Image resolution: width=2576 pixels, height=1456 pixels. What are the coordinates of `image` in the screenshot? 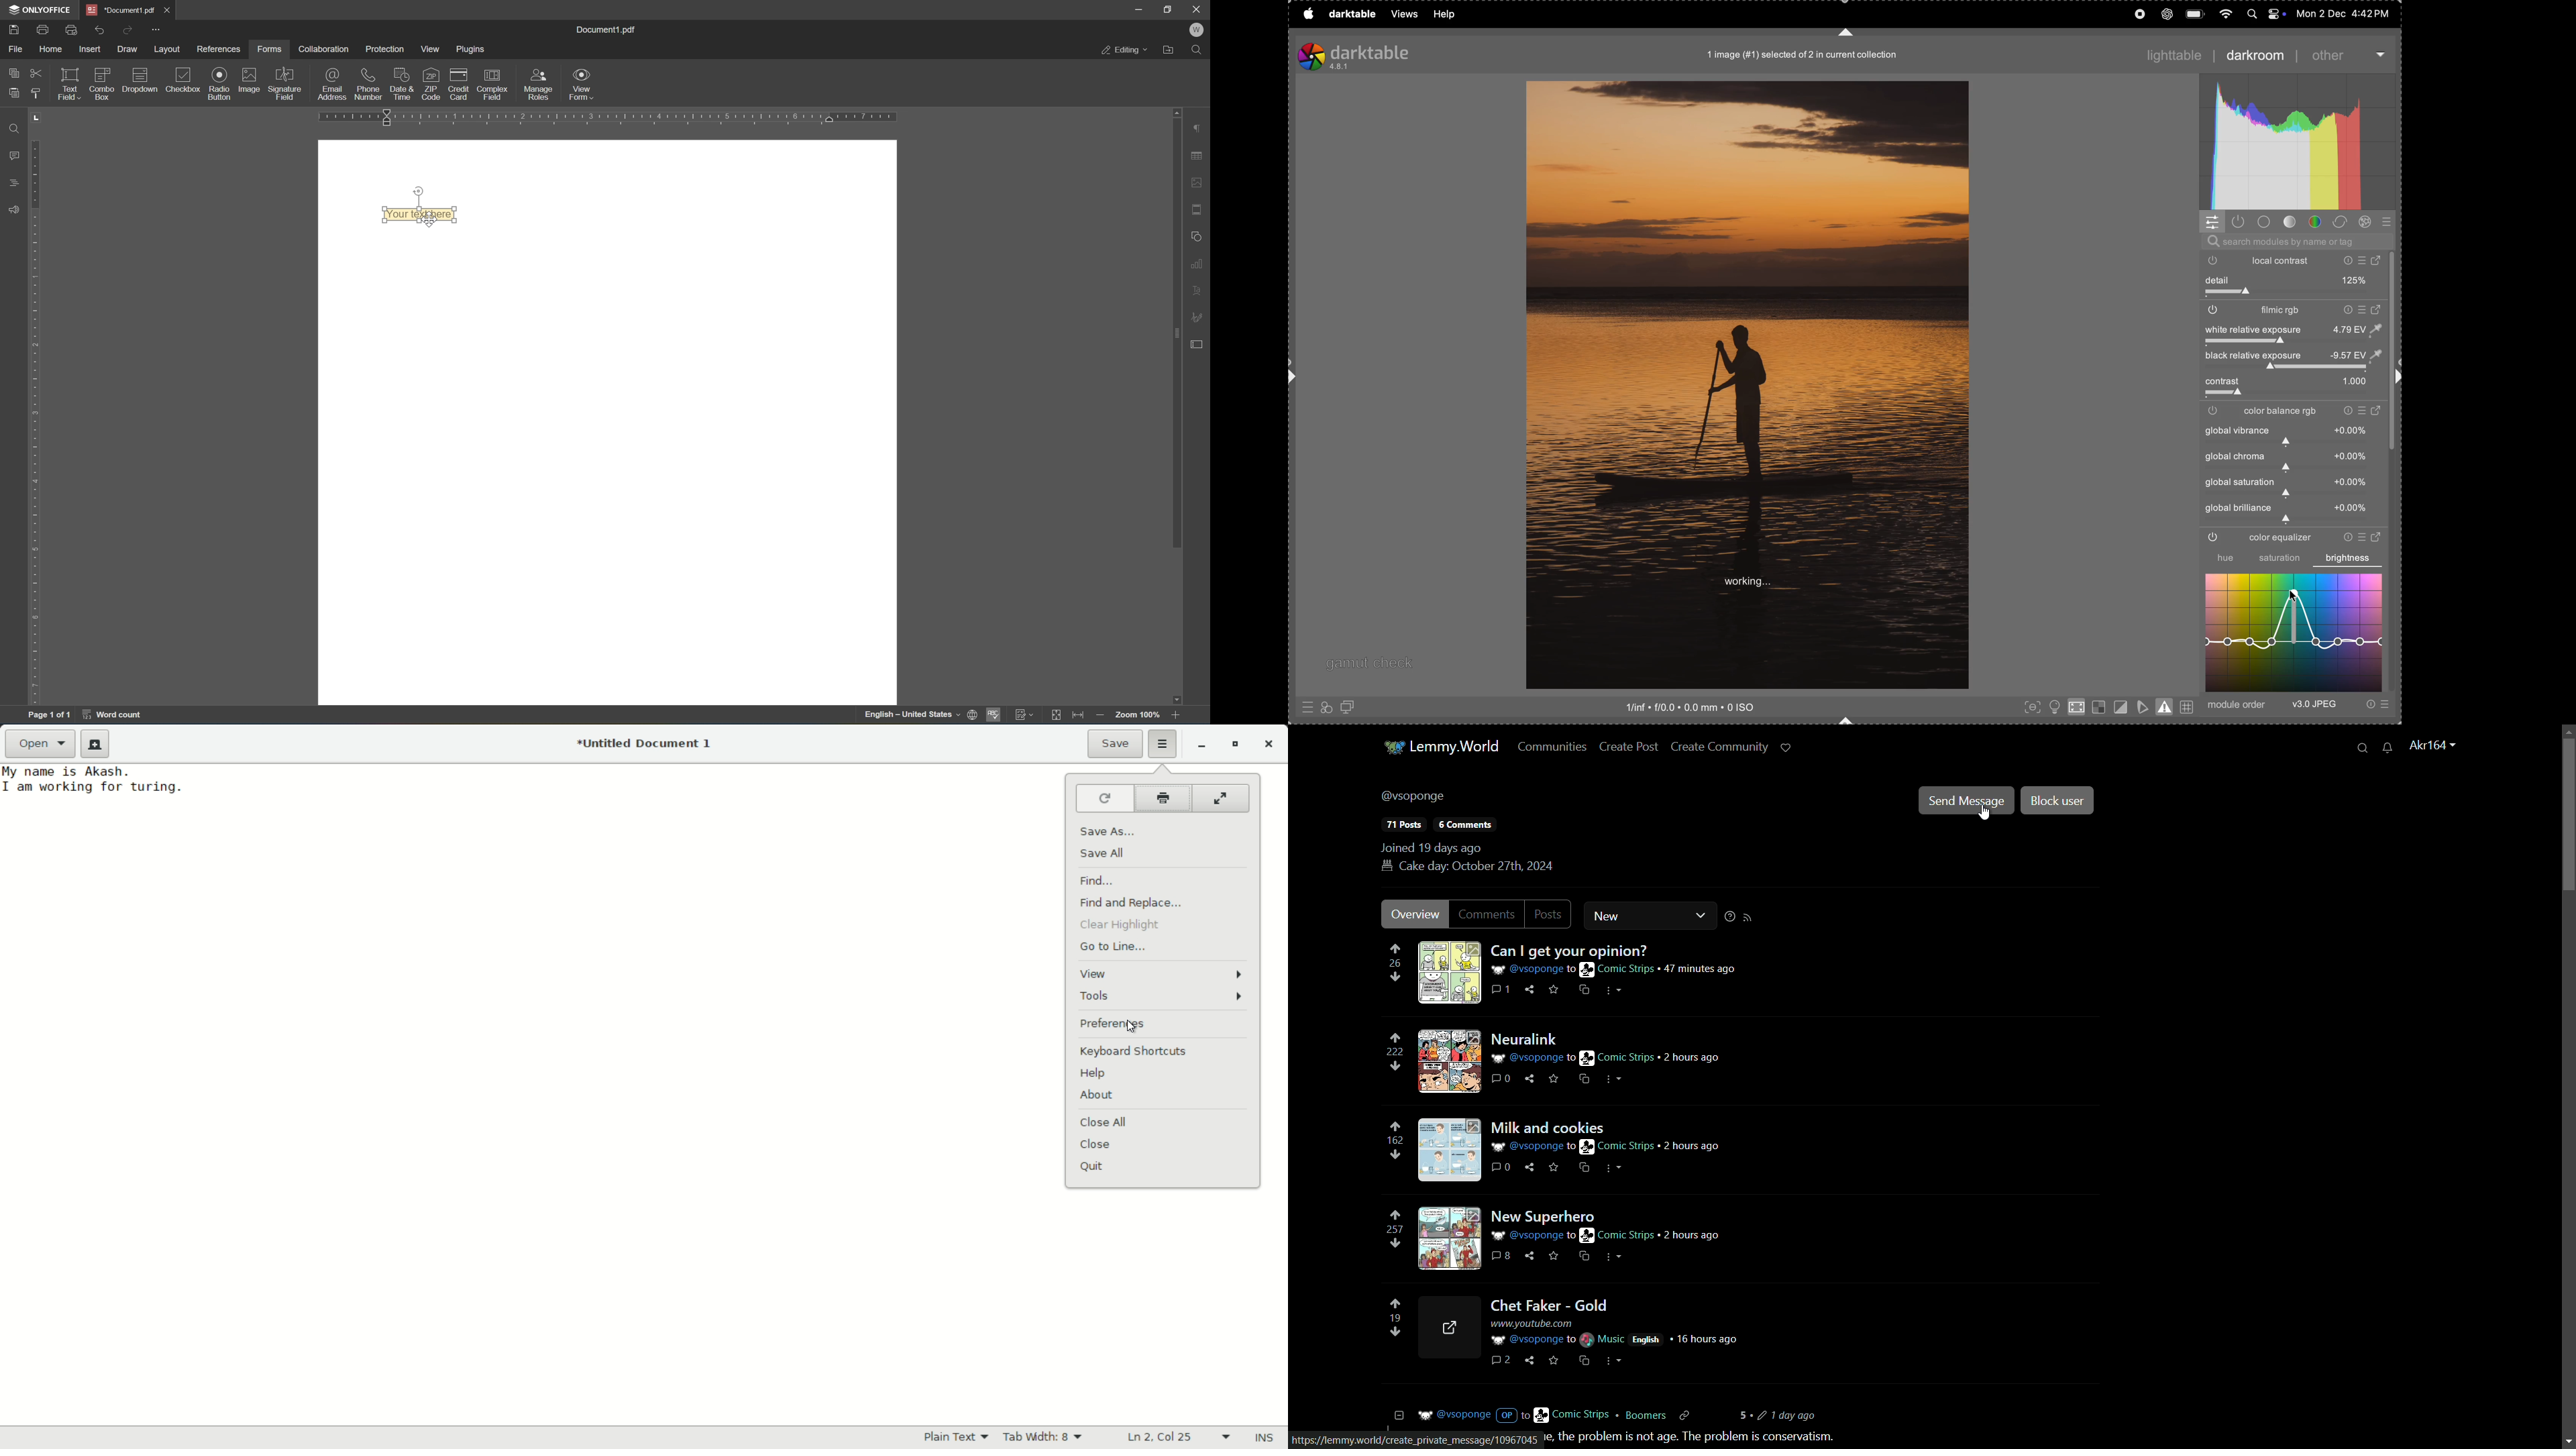 It's located at (251, 81).